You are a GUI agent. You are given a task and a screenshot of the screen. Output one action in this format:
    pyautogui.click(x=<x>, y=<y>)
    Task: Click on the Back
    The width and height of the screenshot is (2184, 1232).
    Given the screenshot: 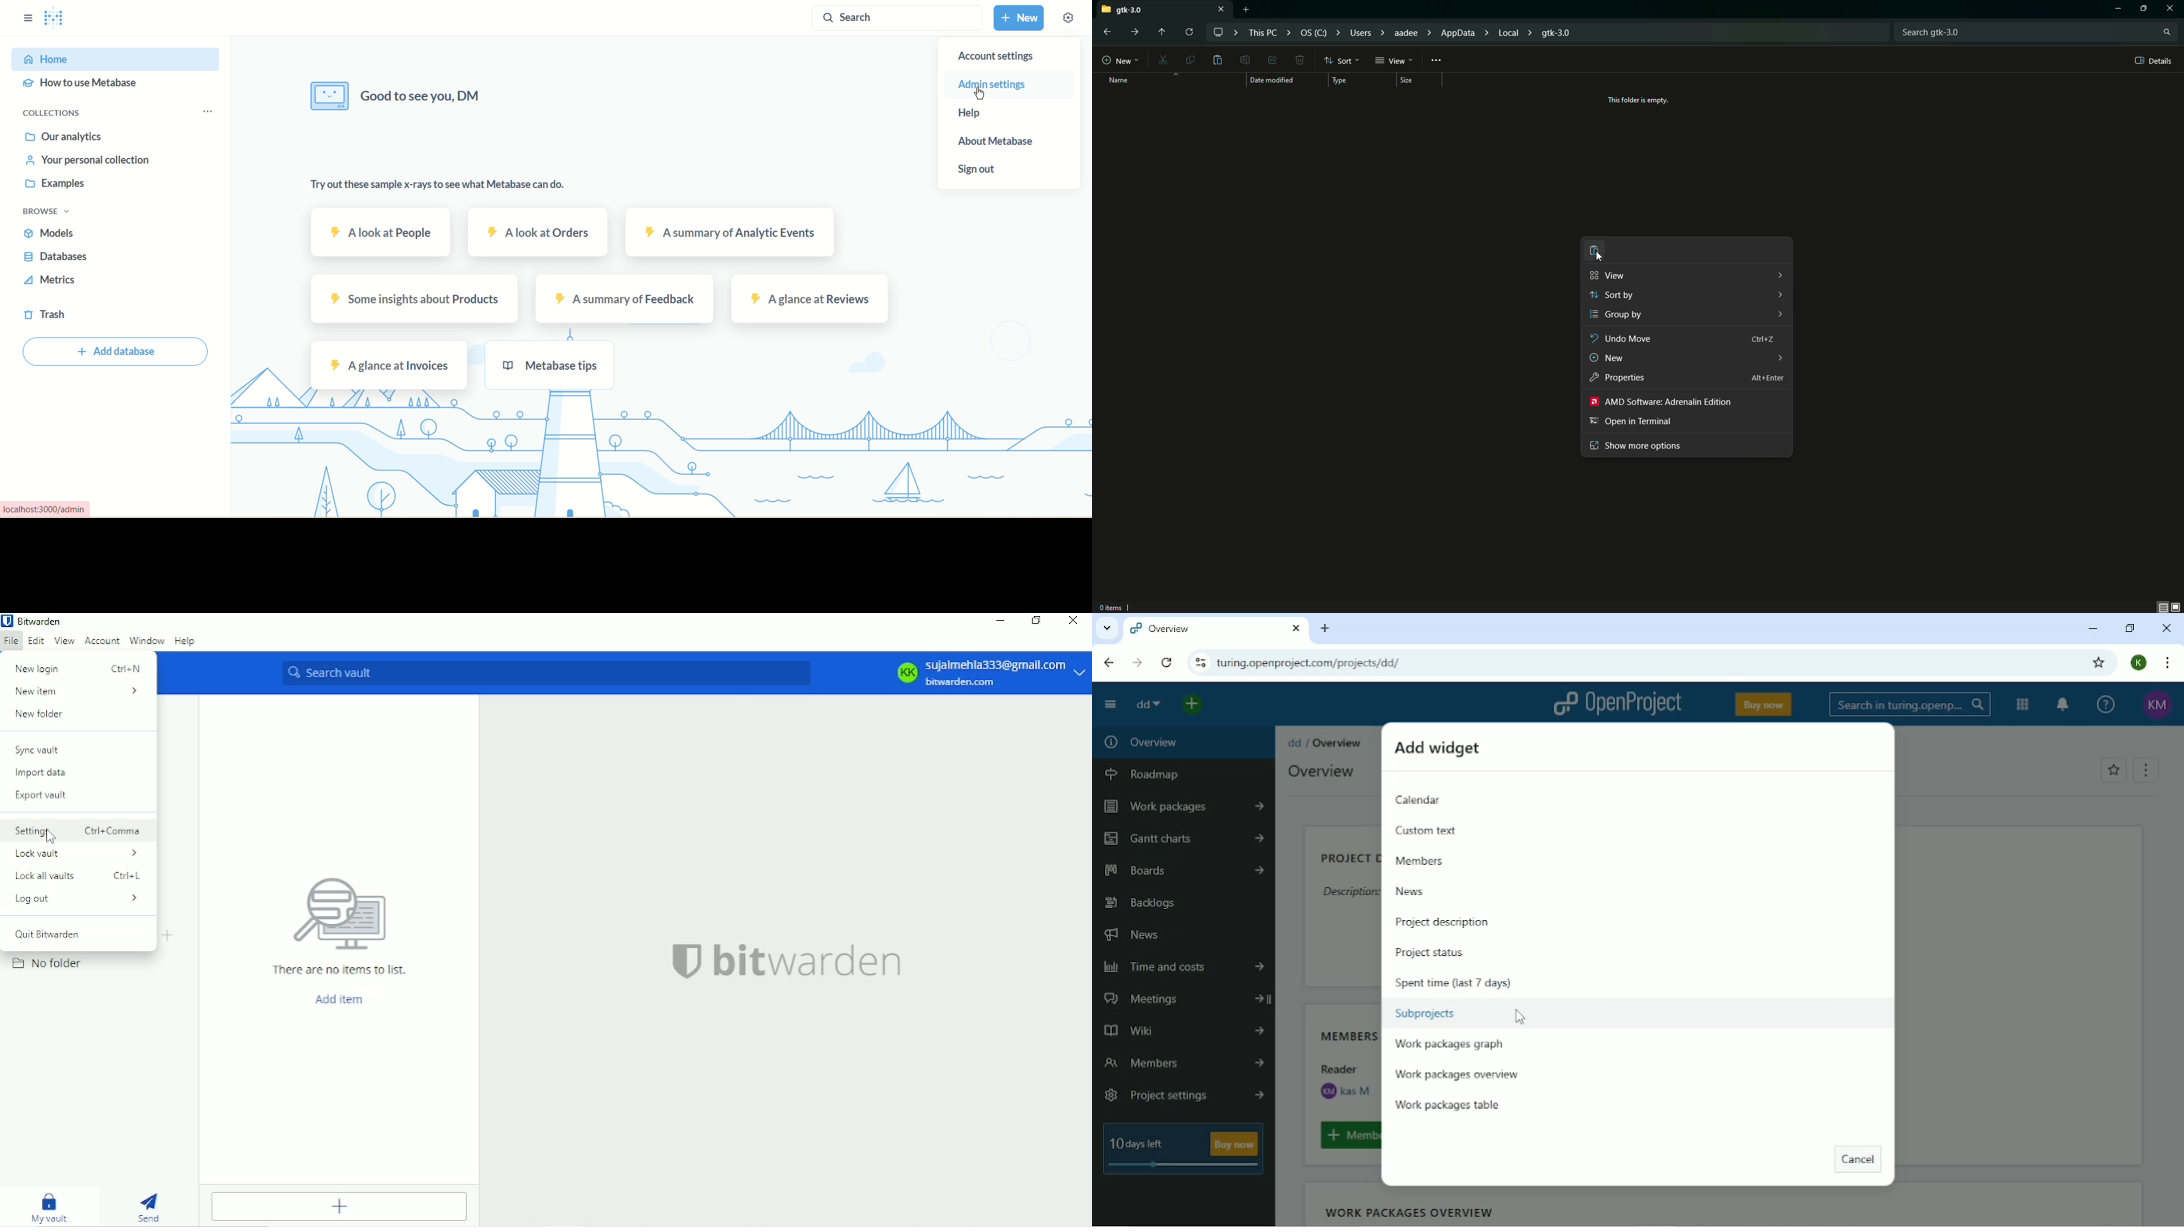 What is the action you would take?
    pyautogui.click(x=1105, y=33)
    